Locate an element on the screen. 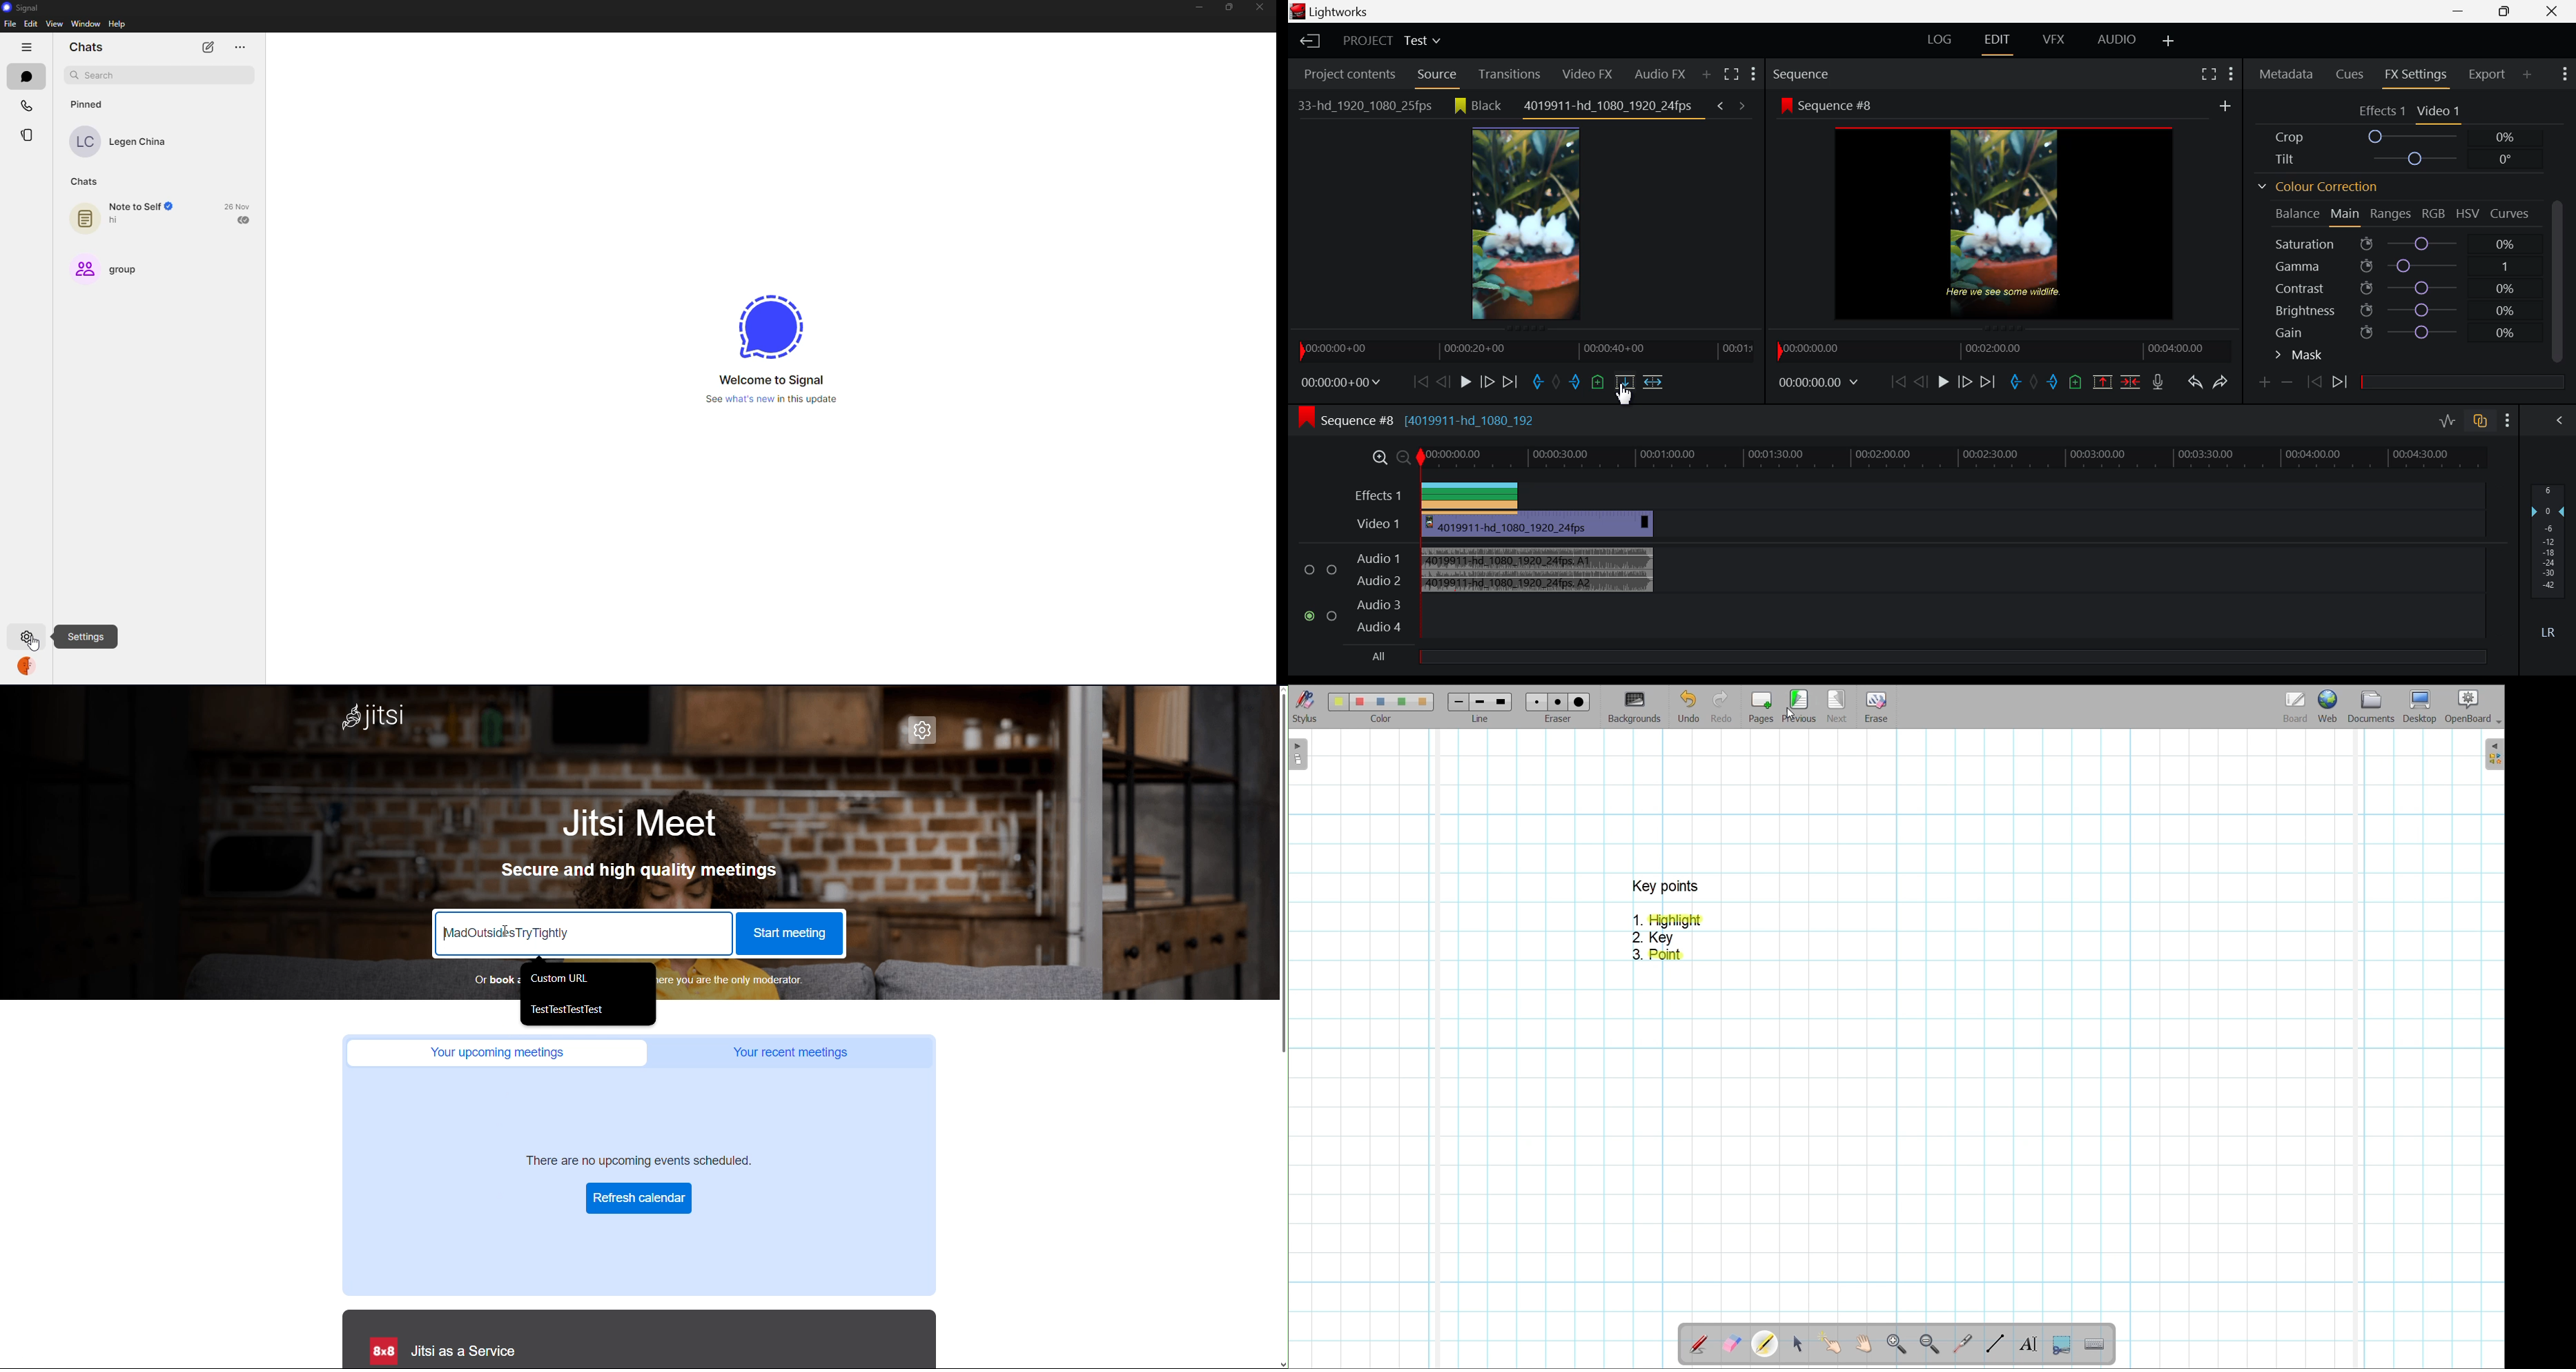  Cursor is located at coordinates (1625, 394).